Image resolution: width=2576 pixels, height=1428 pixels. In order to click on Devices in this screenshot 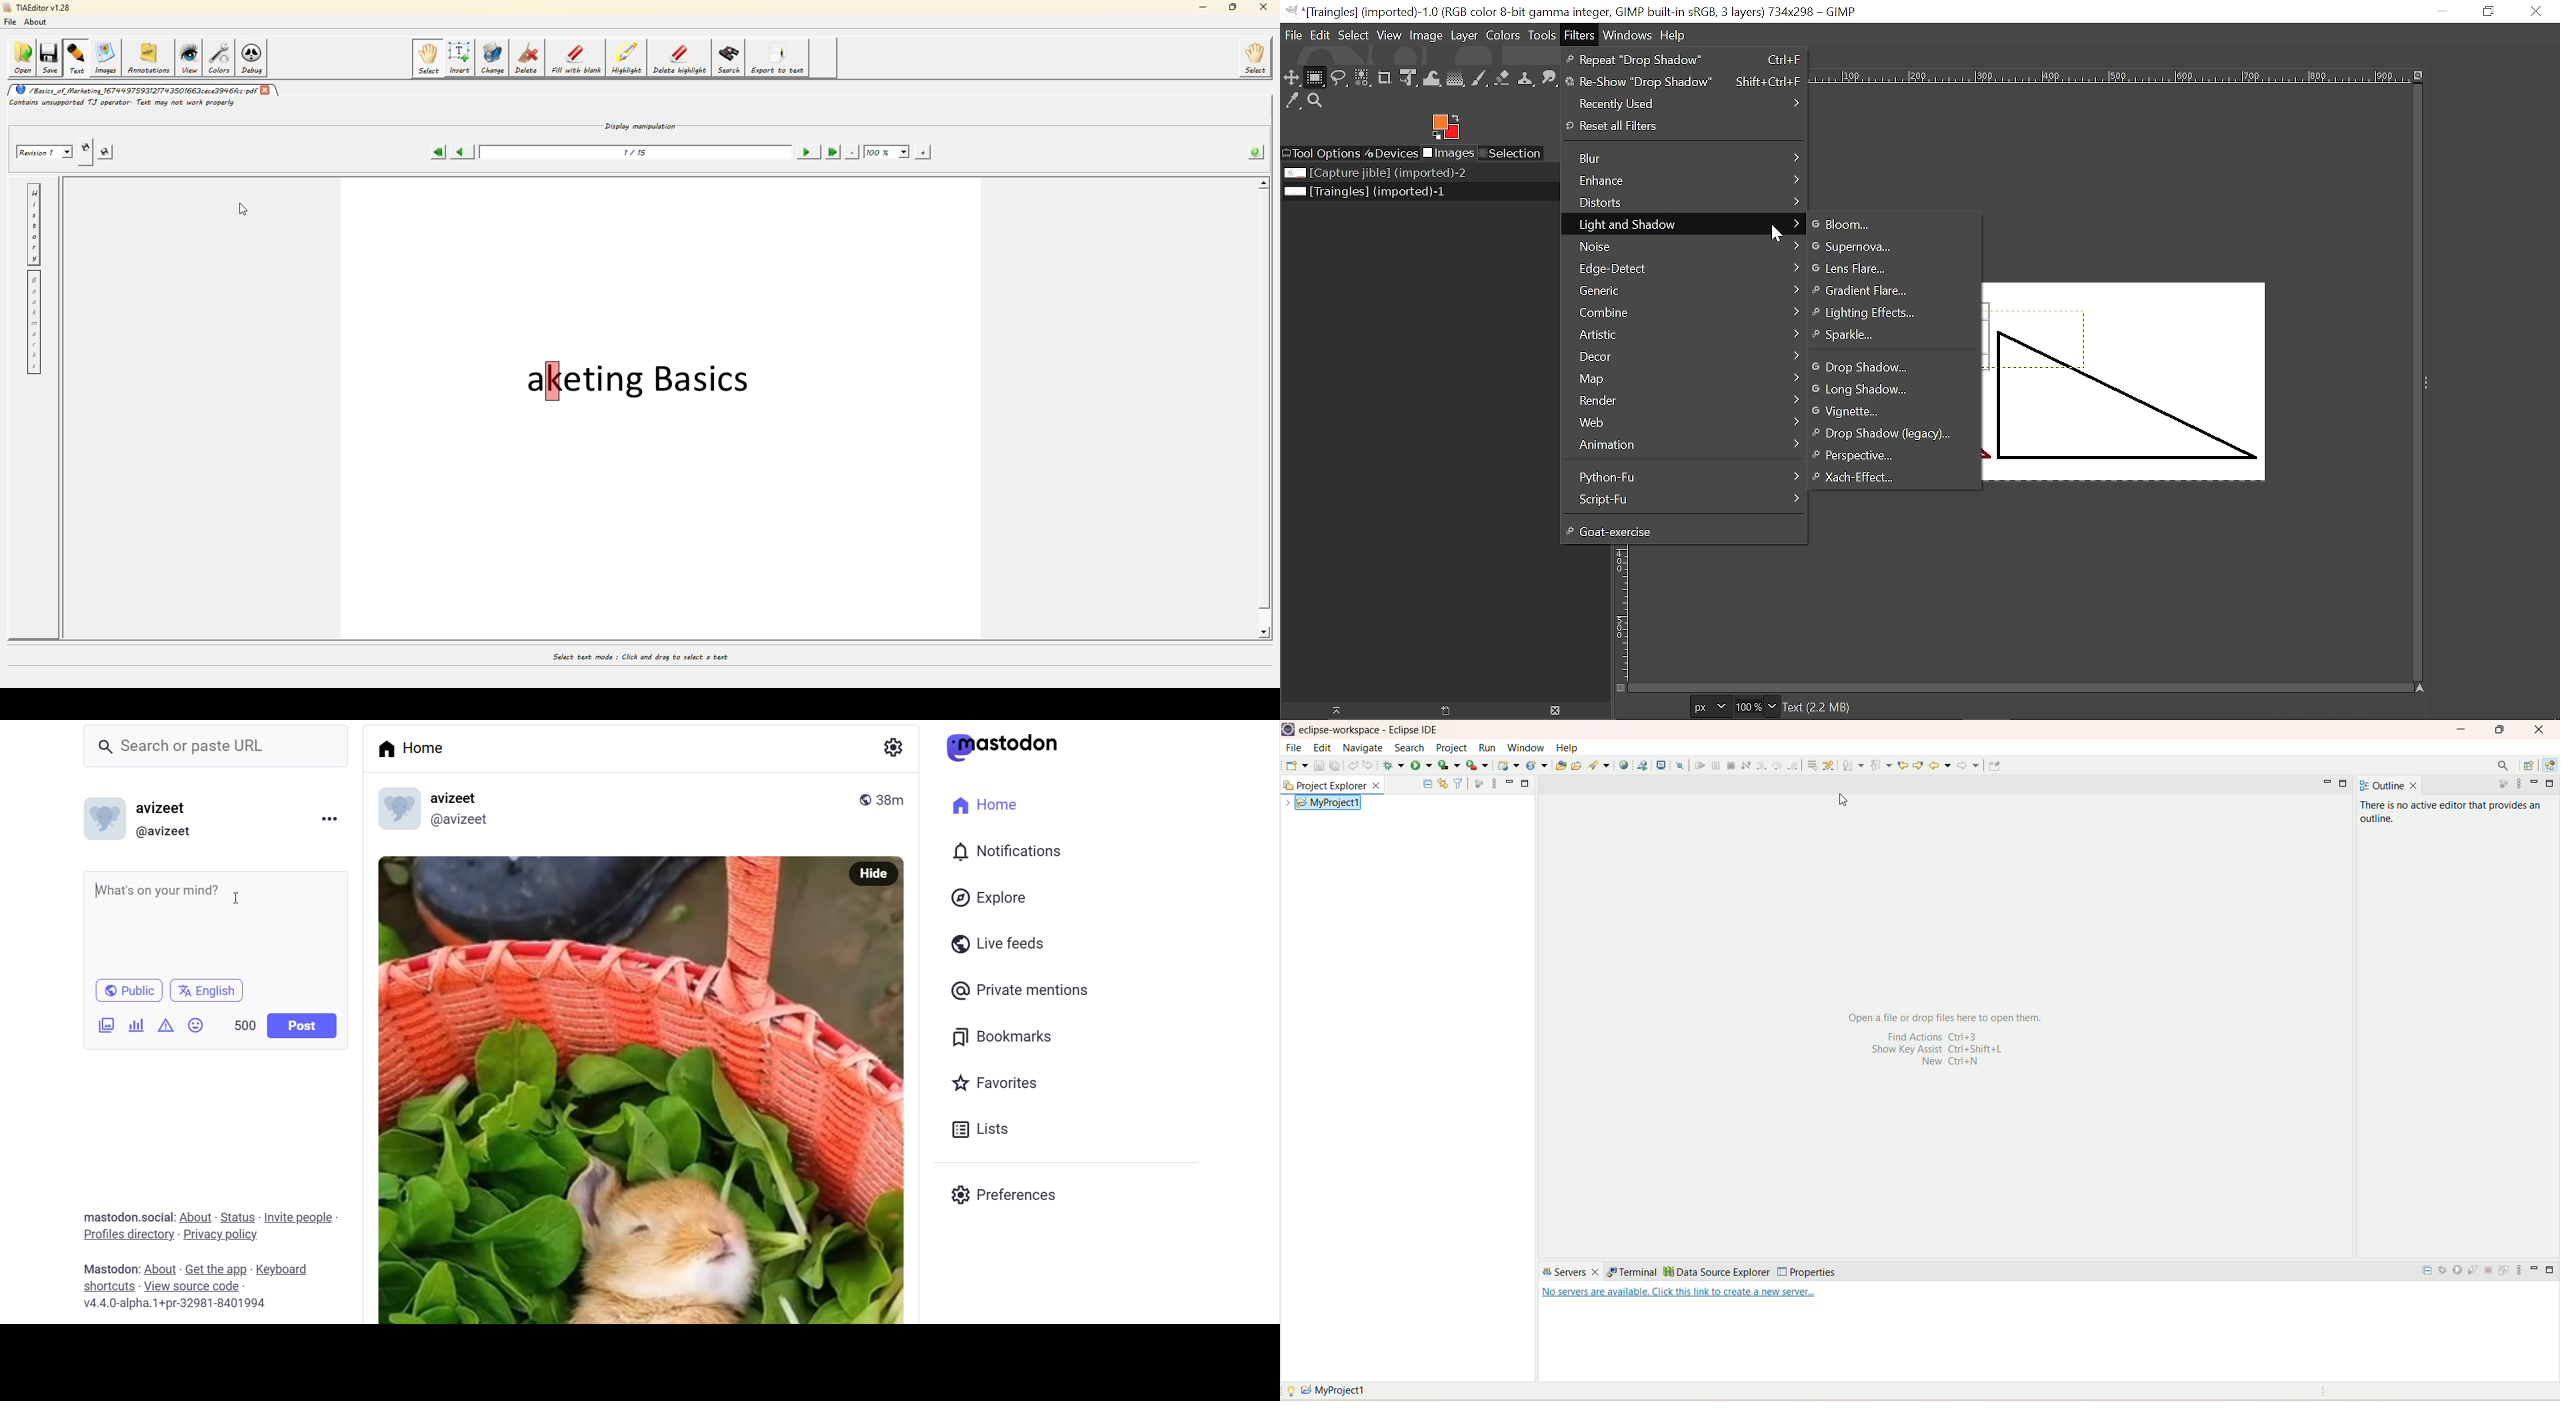, I will do `click(1391, 152)`.